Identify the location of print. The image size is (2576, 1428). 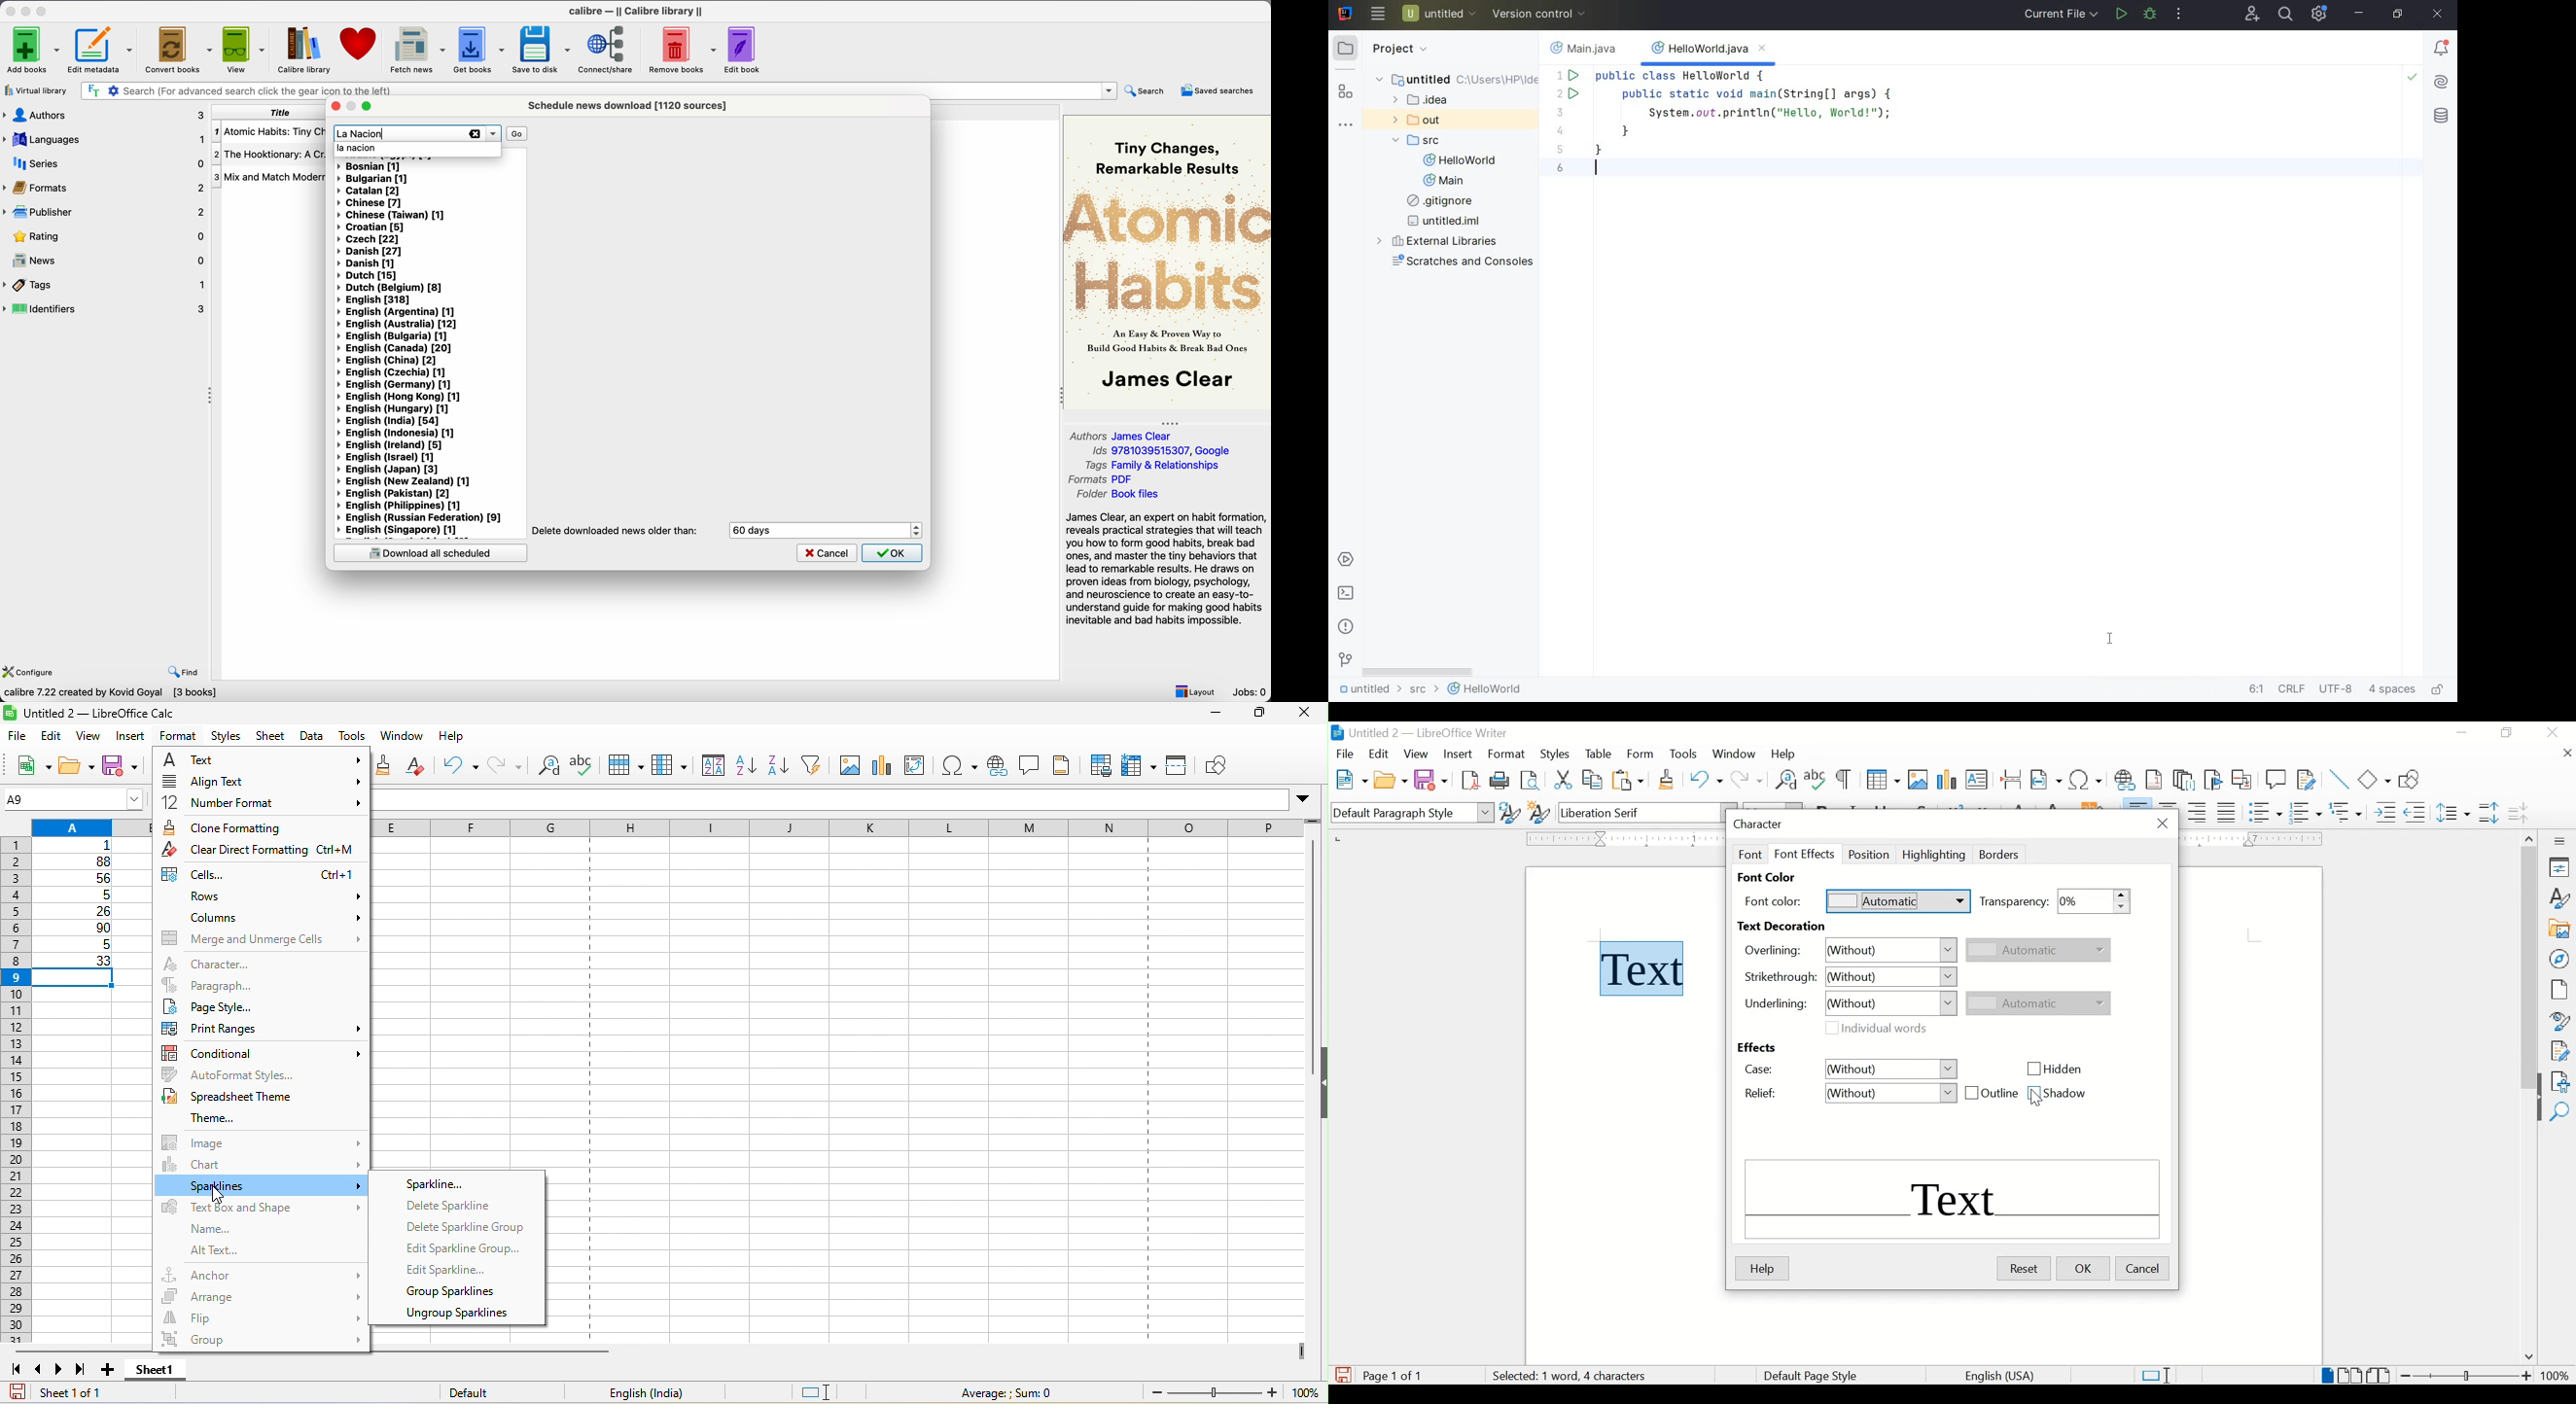
(1500, 779).